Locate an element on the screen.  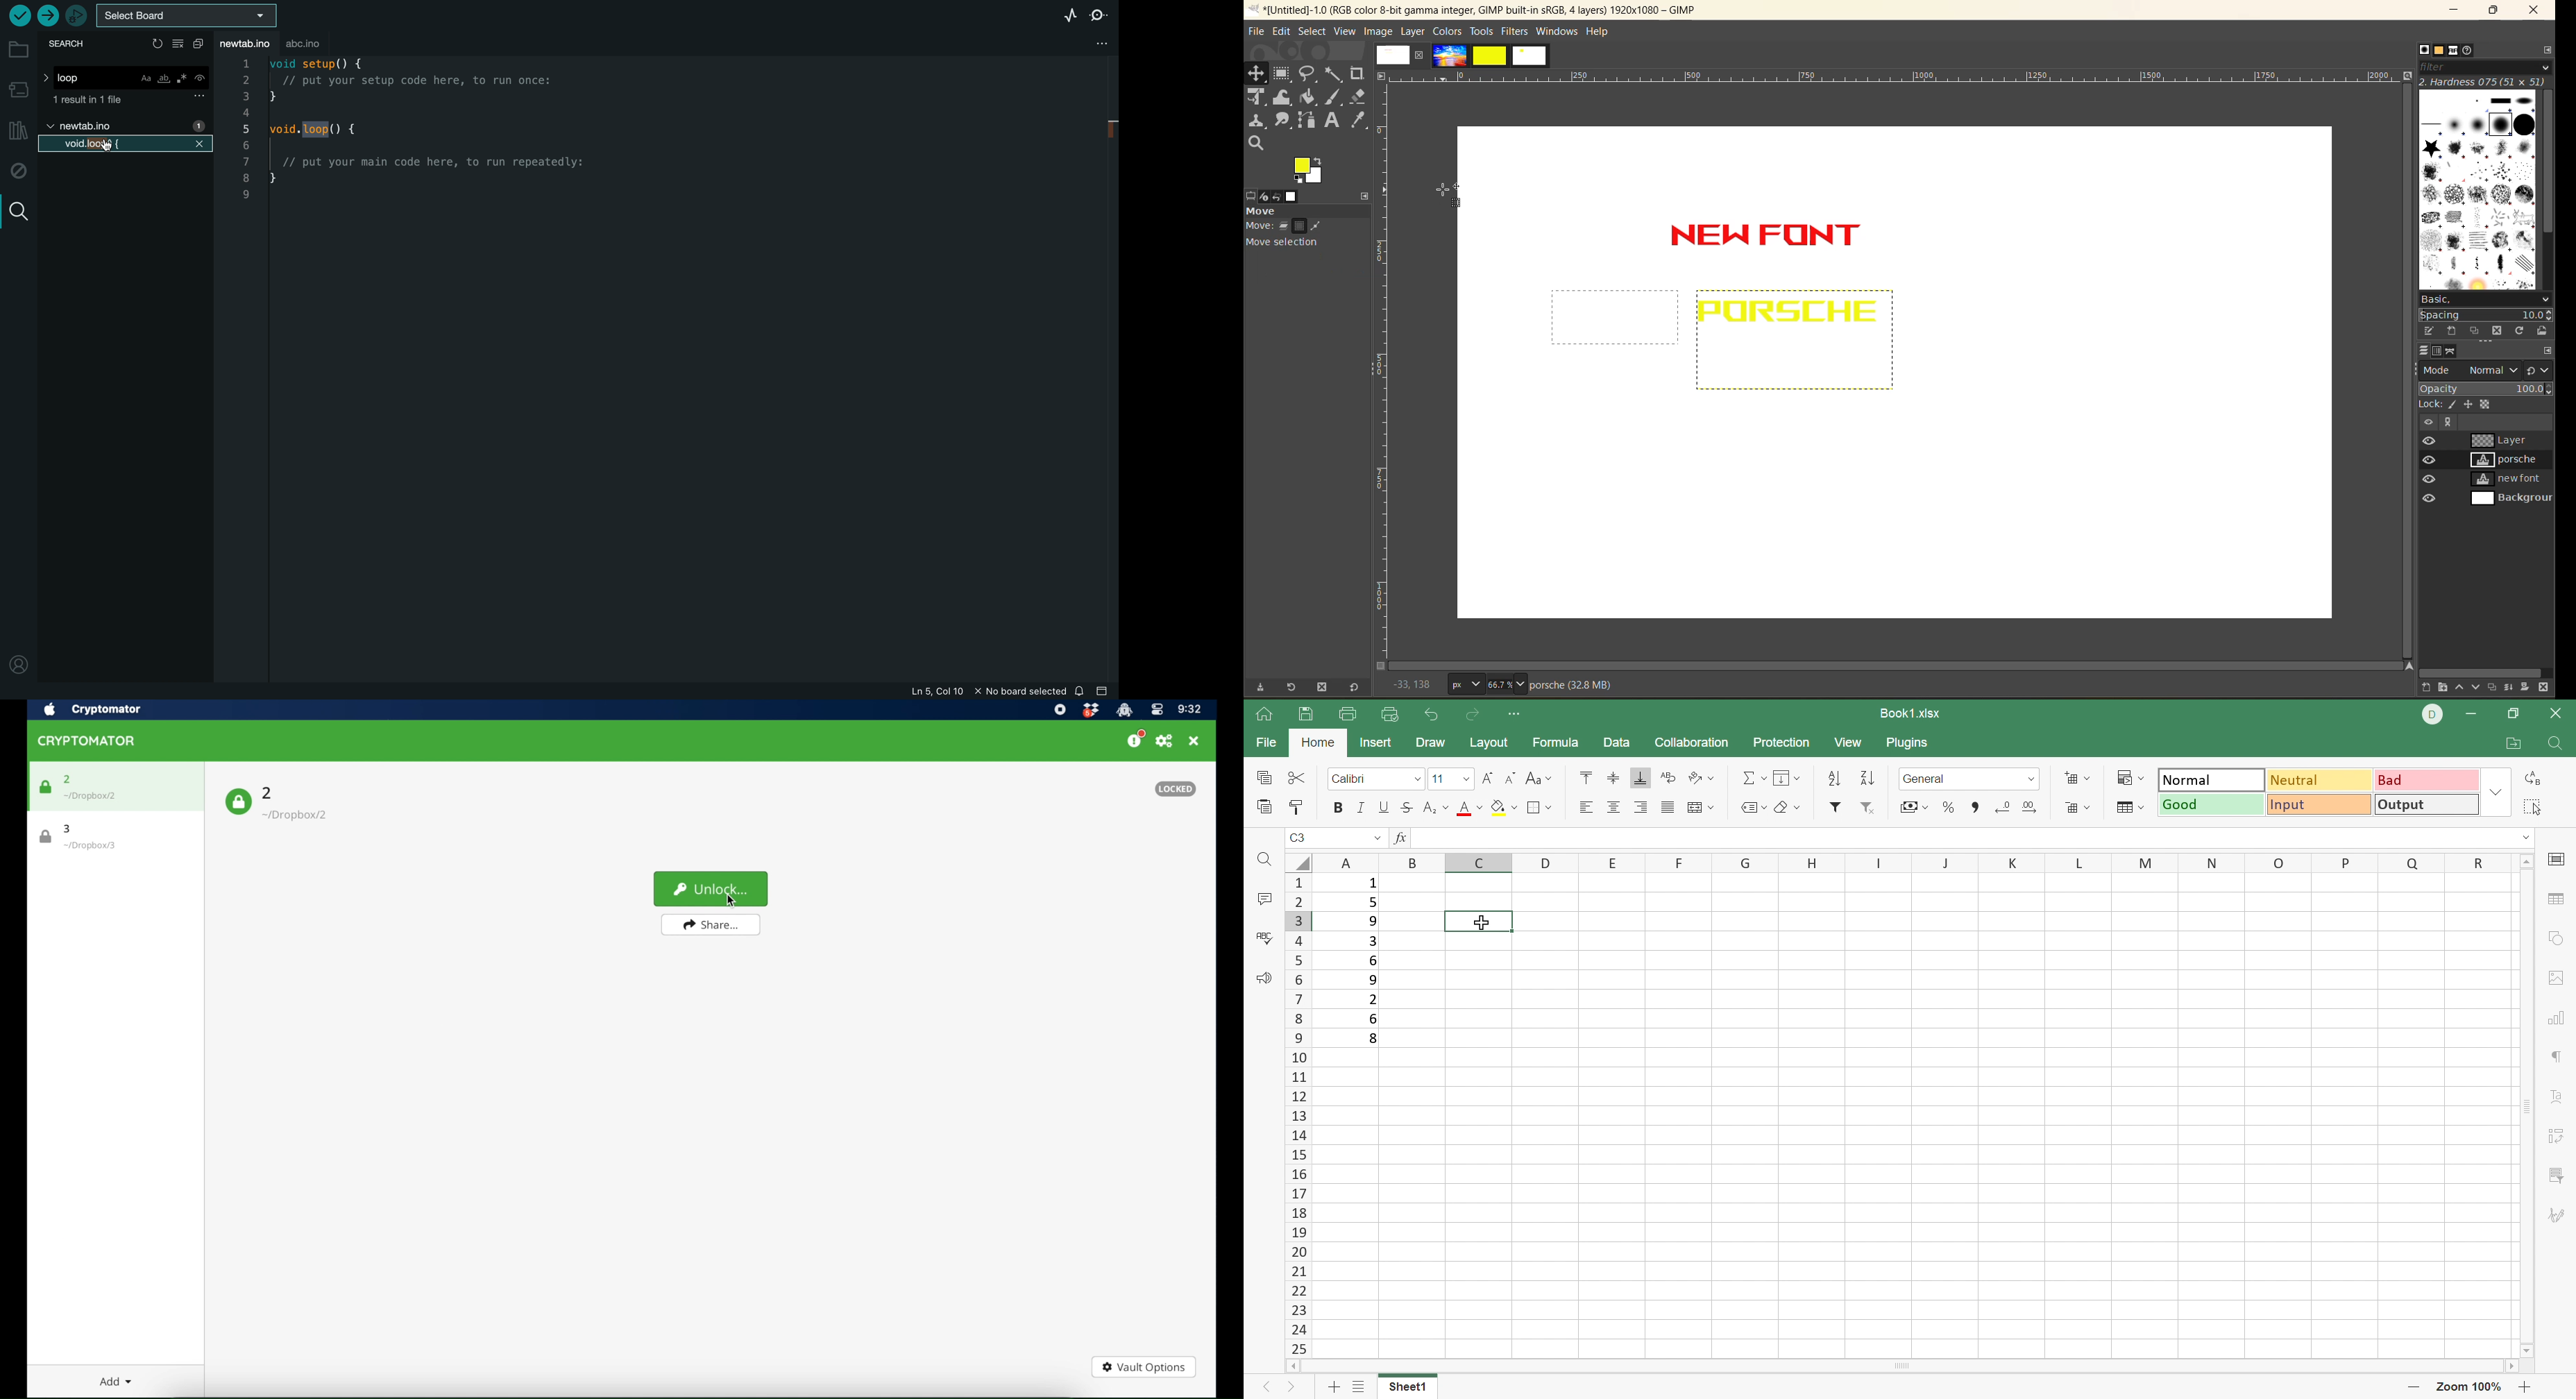
open brush as image is located at coordinates (2543, 332).